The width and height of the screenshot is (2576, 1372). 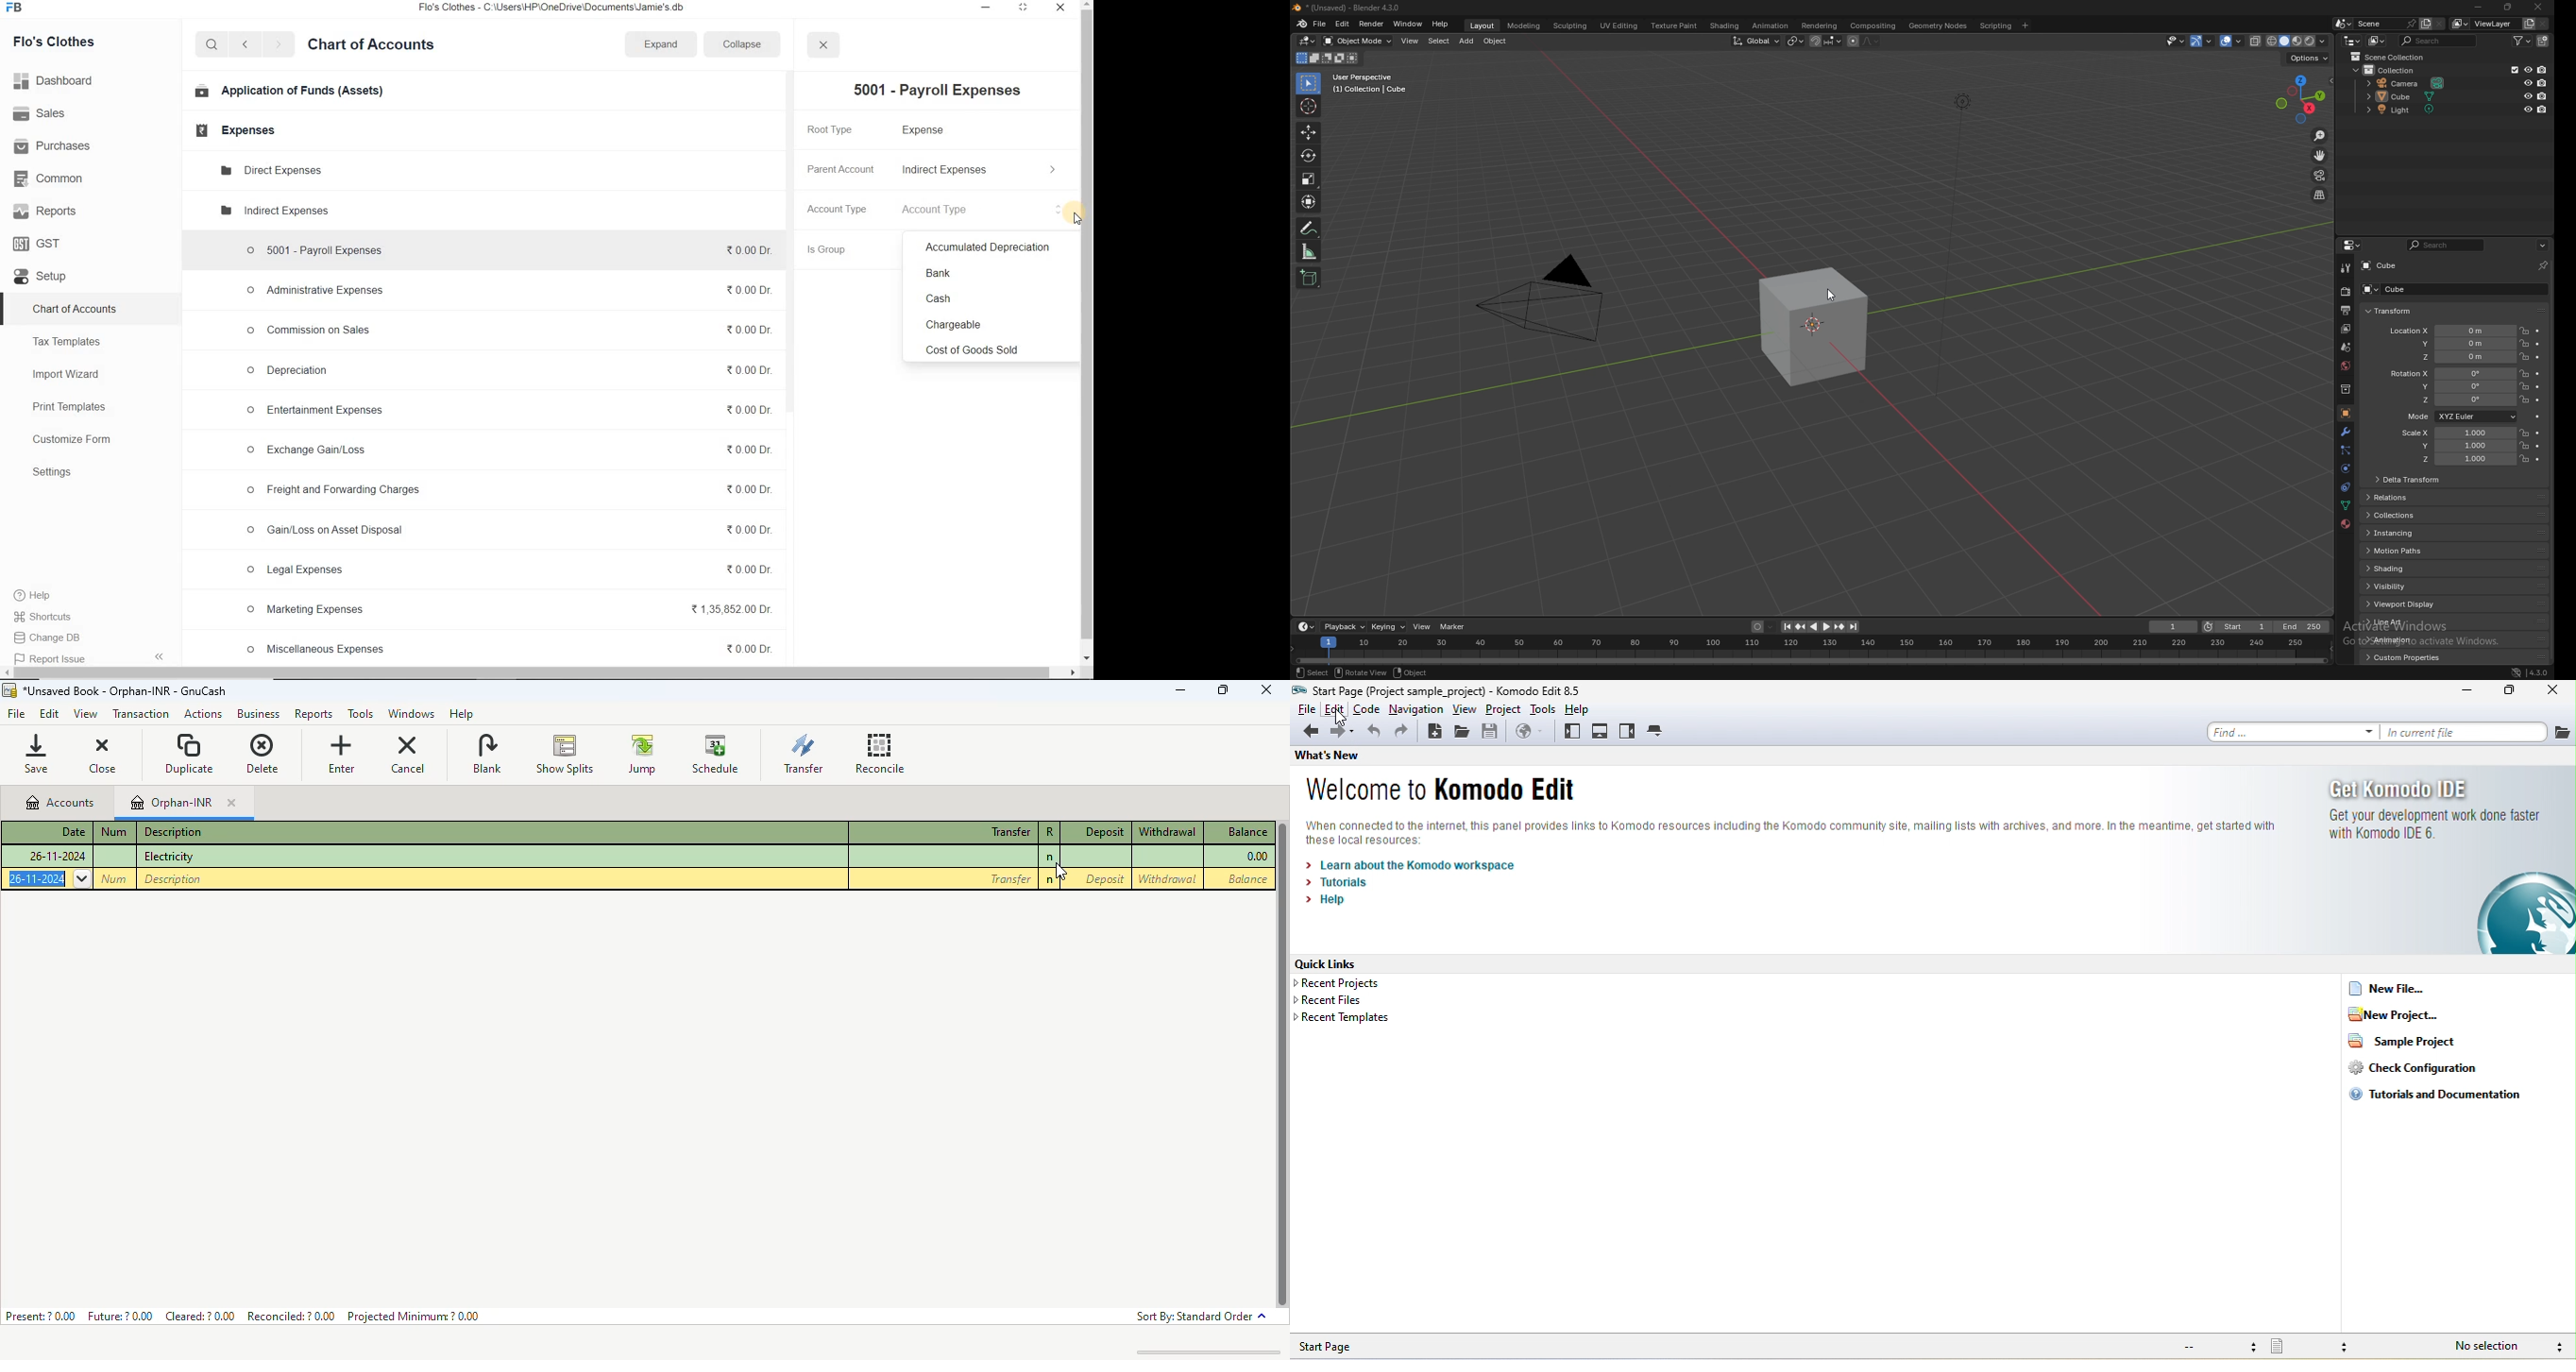 I want to click on Print Templates, so click(x=69, y=408).